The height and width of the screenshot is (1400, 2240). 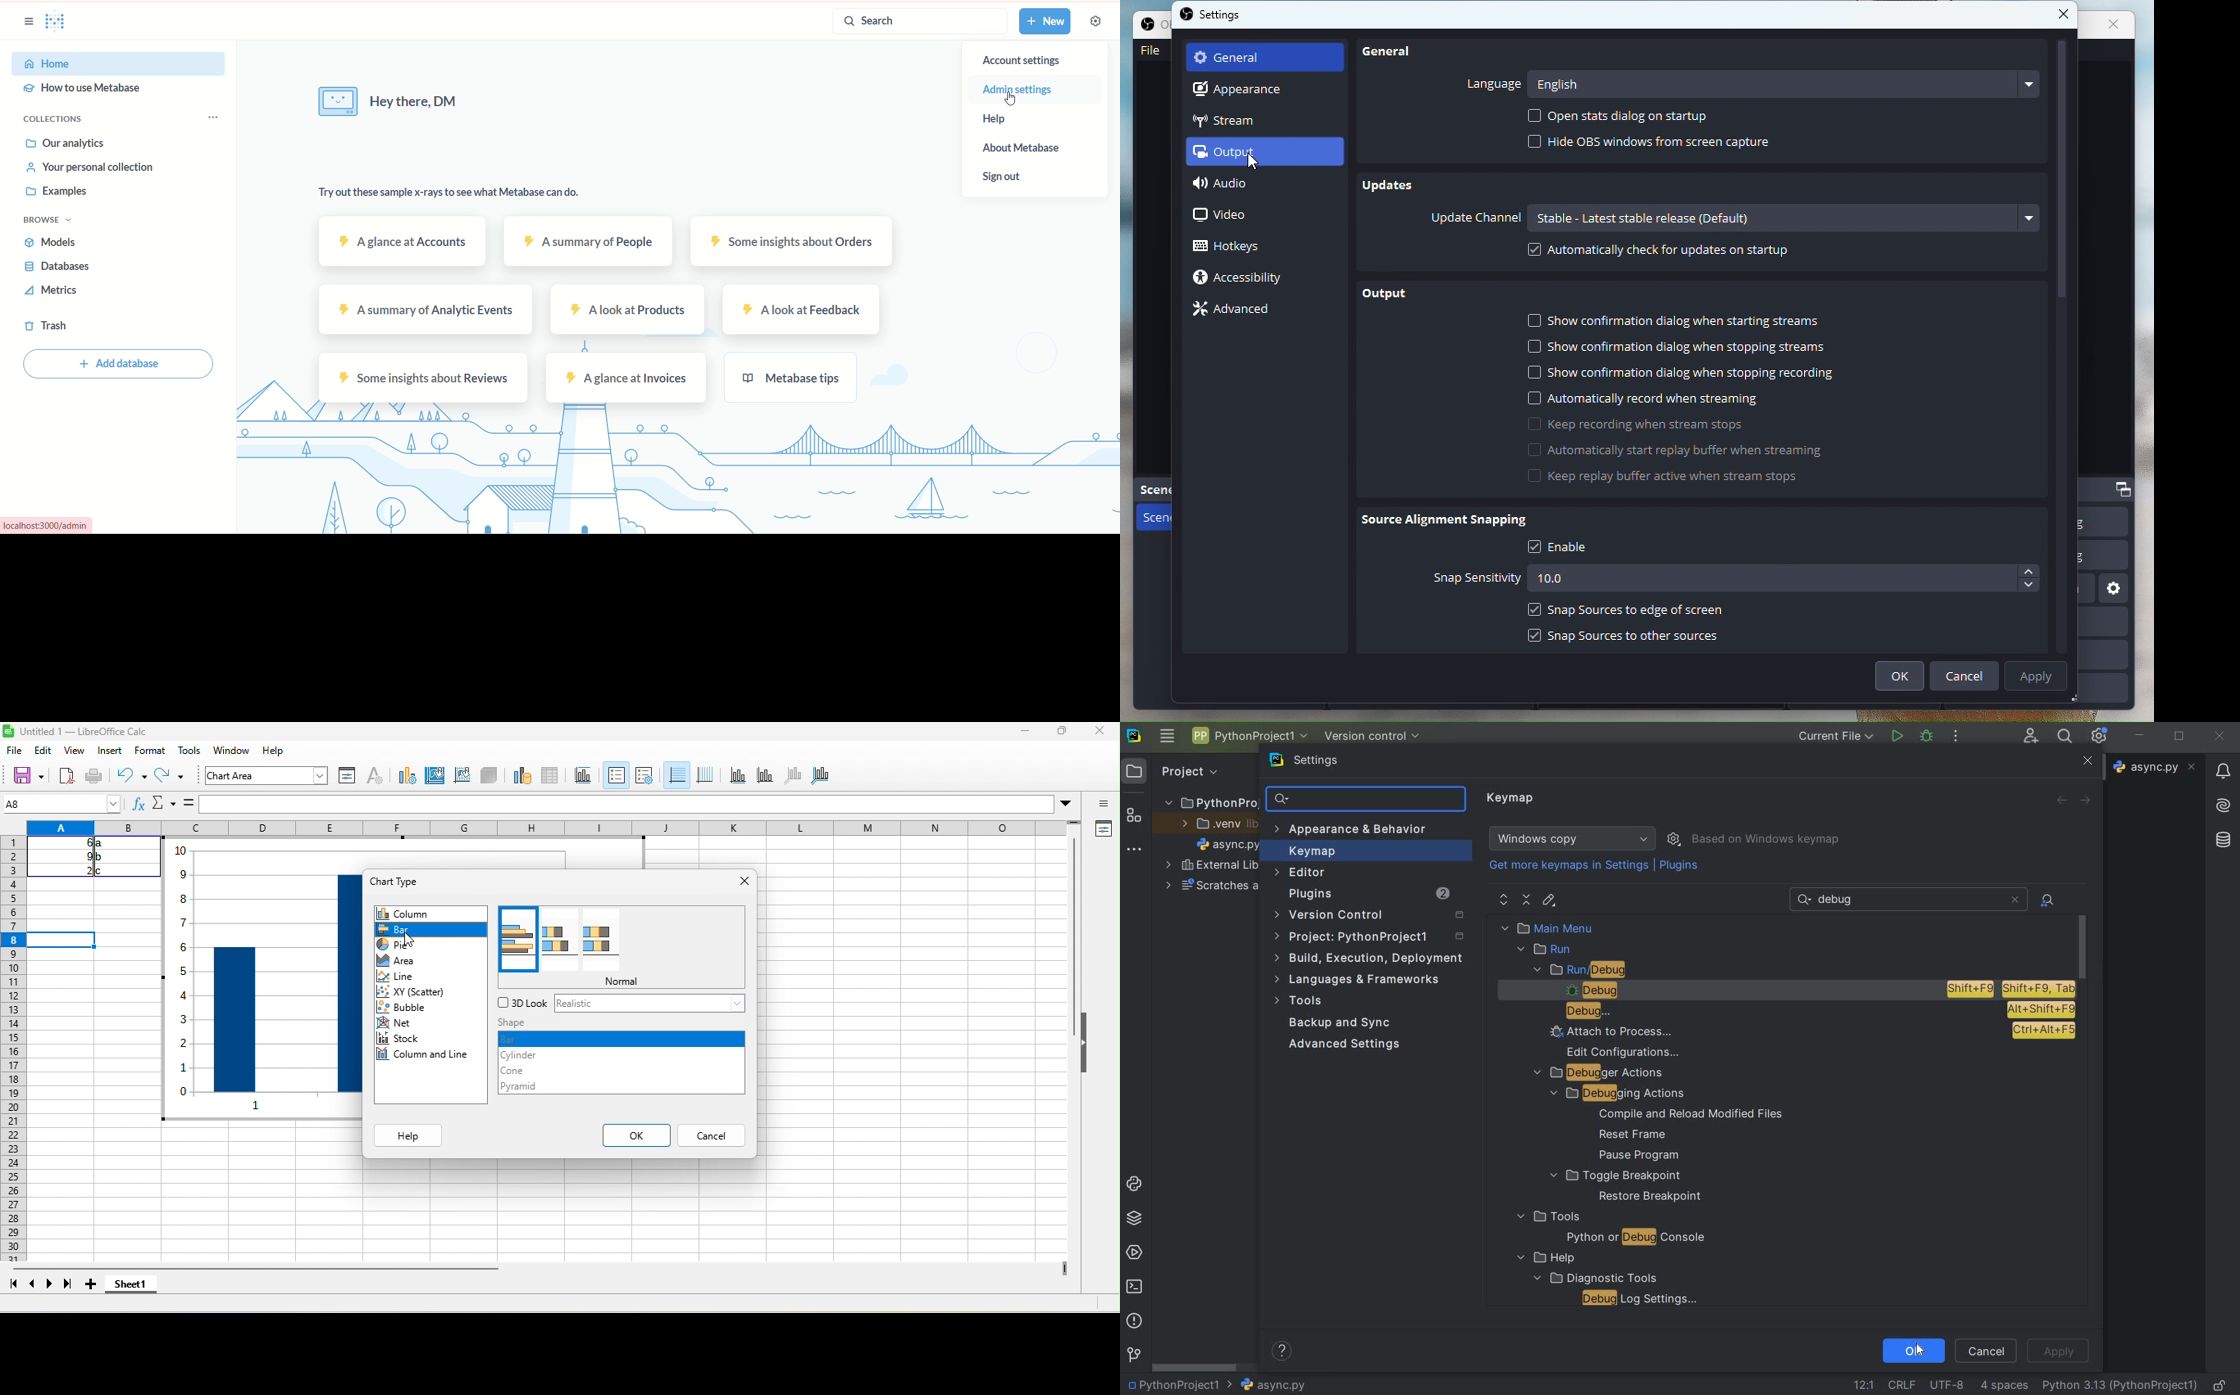 What do you see at coordinates (1680, 319) in the screenshot?
I see `Show confirmation dialog when starting streams` at bounding box center [1680, 319].